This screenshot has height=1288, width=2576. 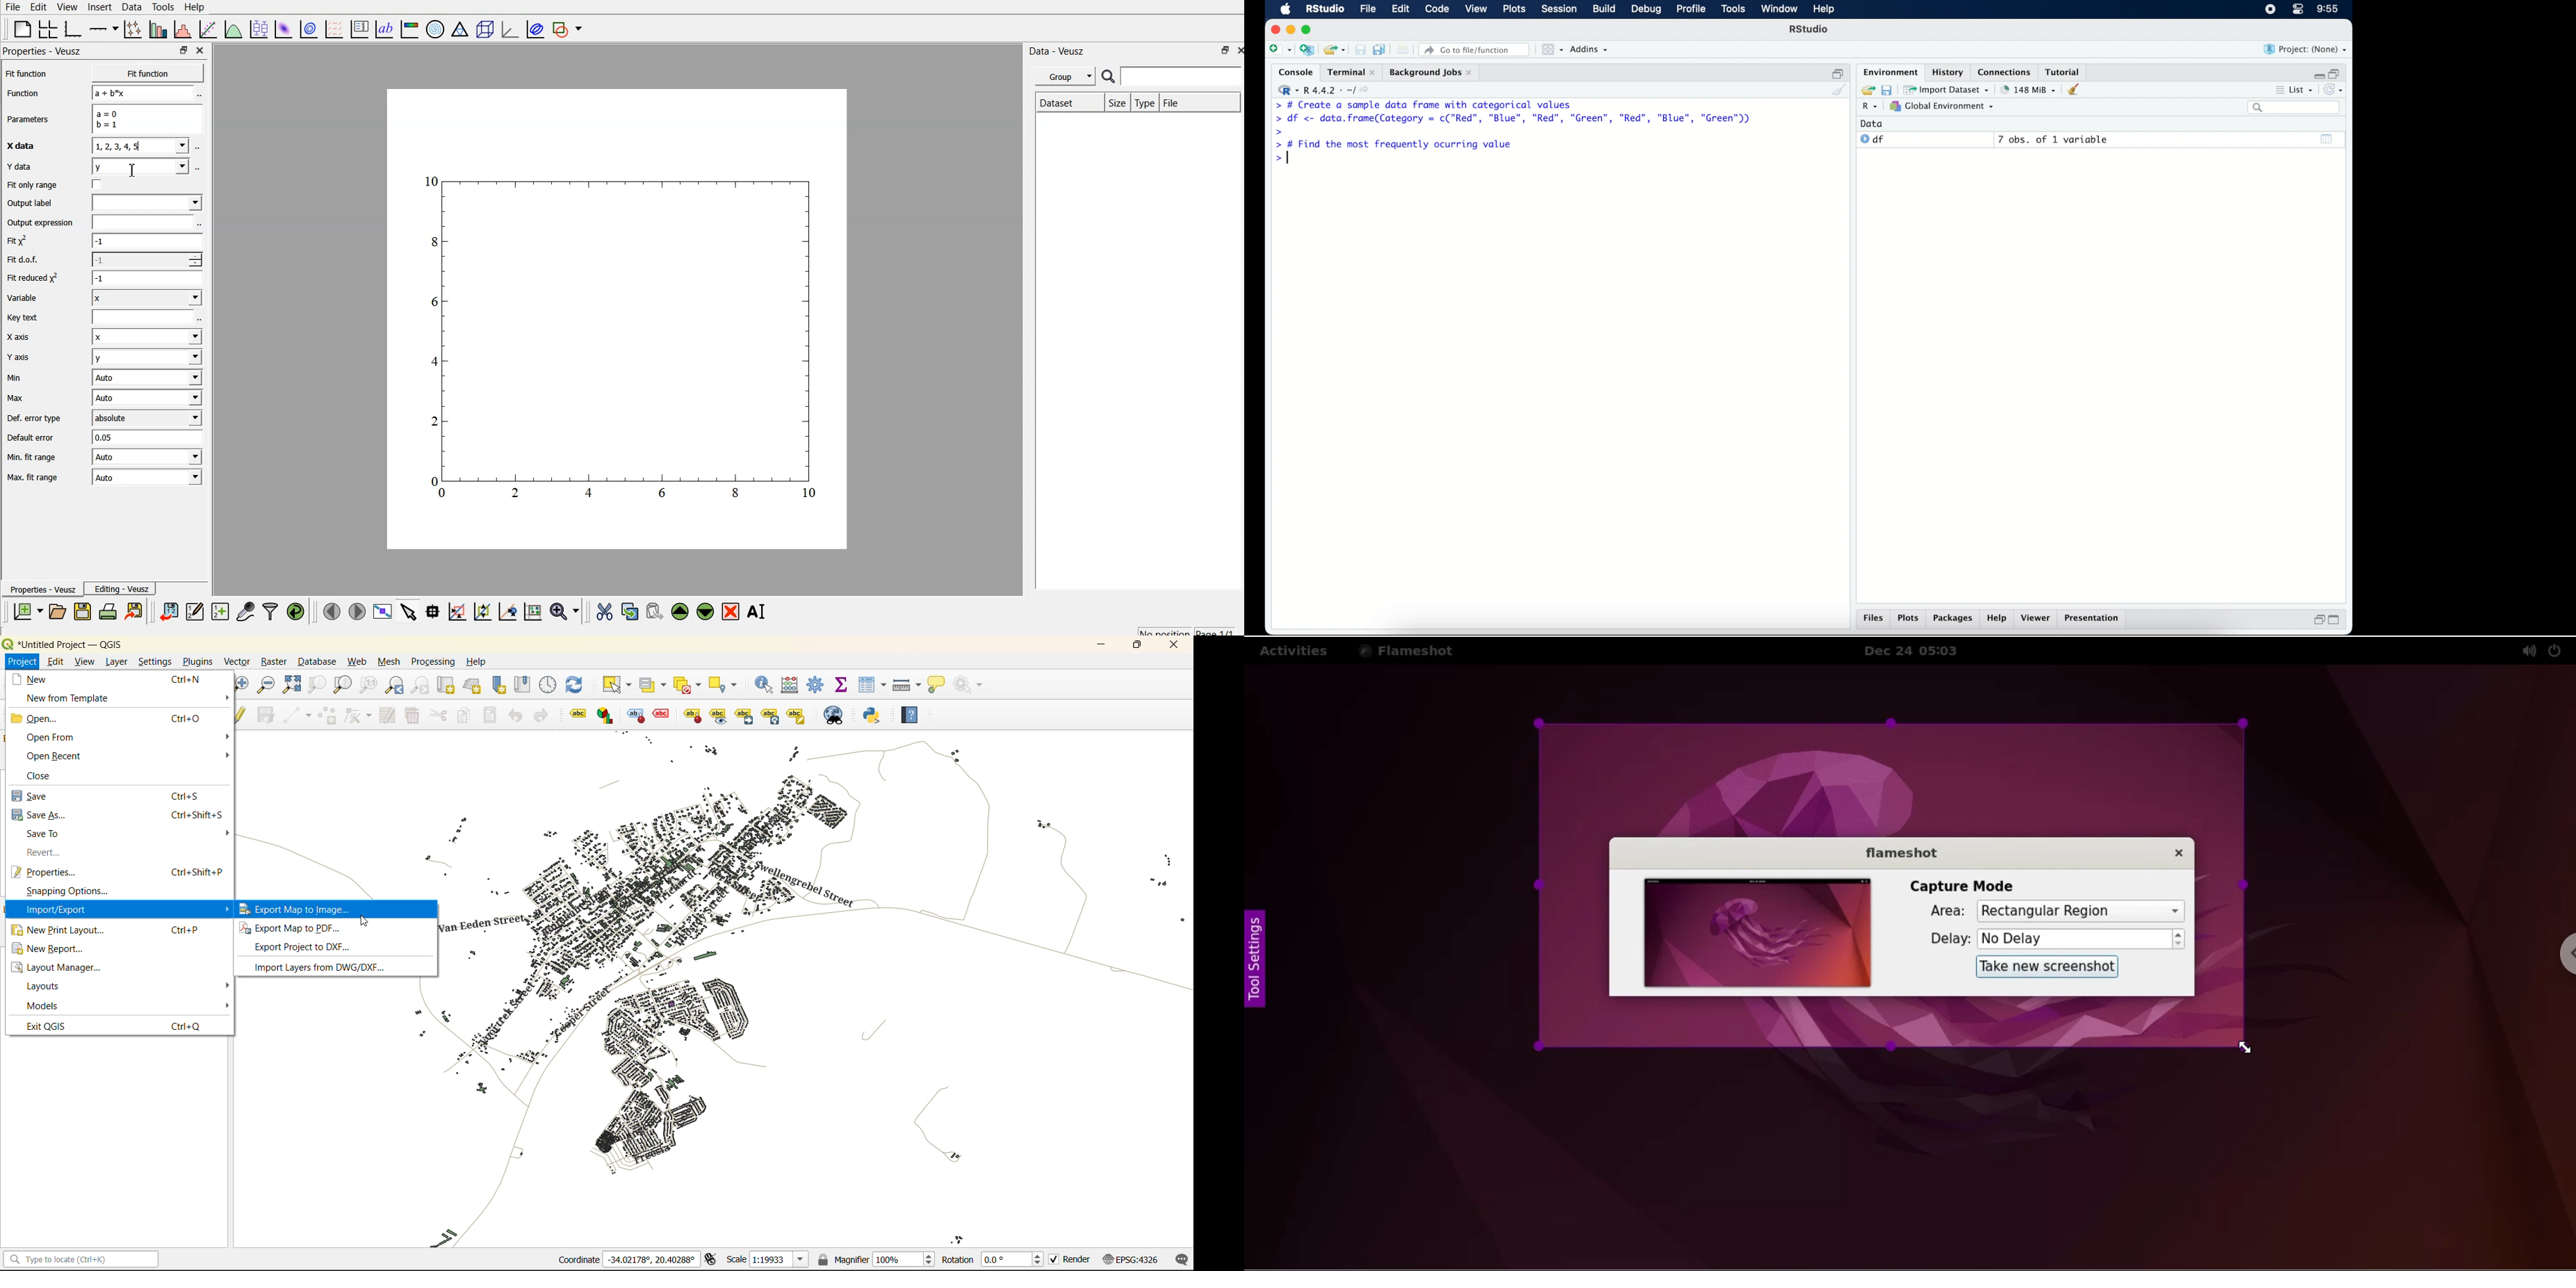 I want to click on y, so click(x=148, y=357).